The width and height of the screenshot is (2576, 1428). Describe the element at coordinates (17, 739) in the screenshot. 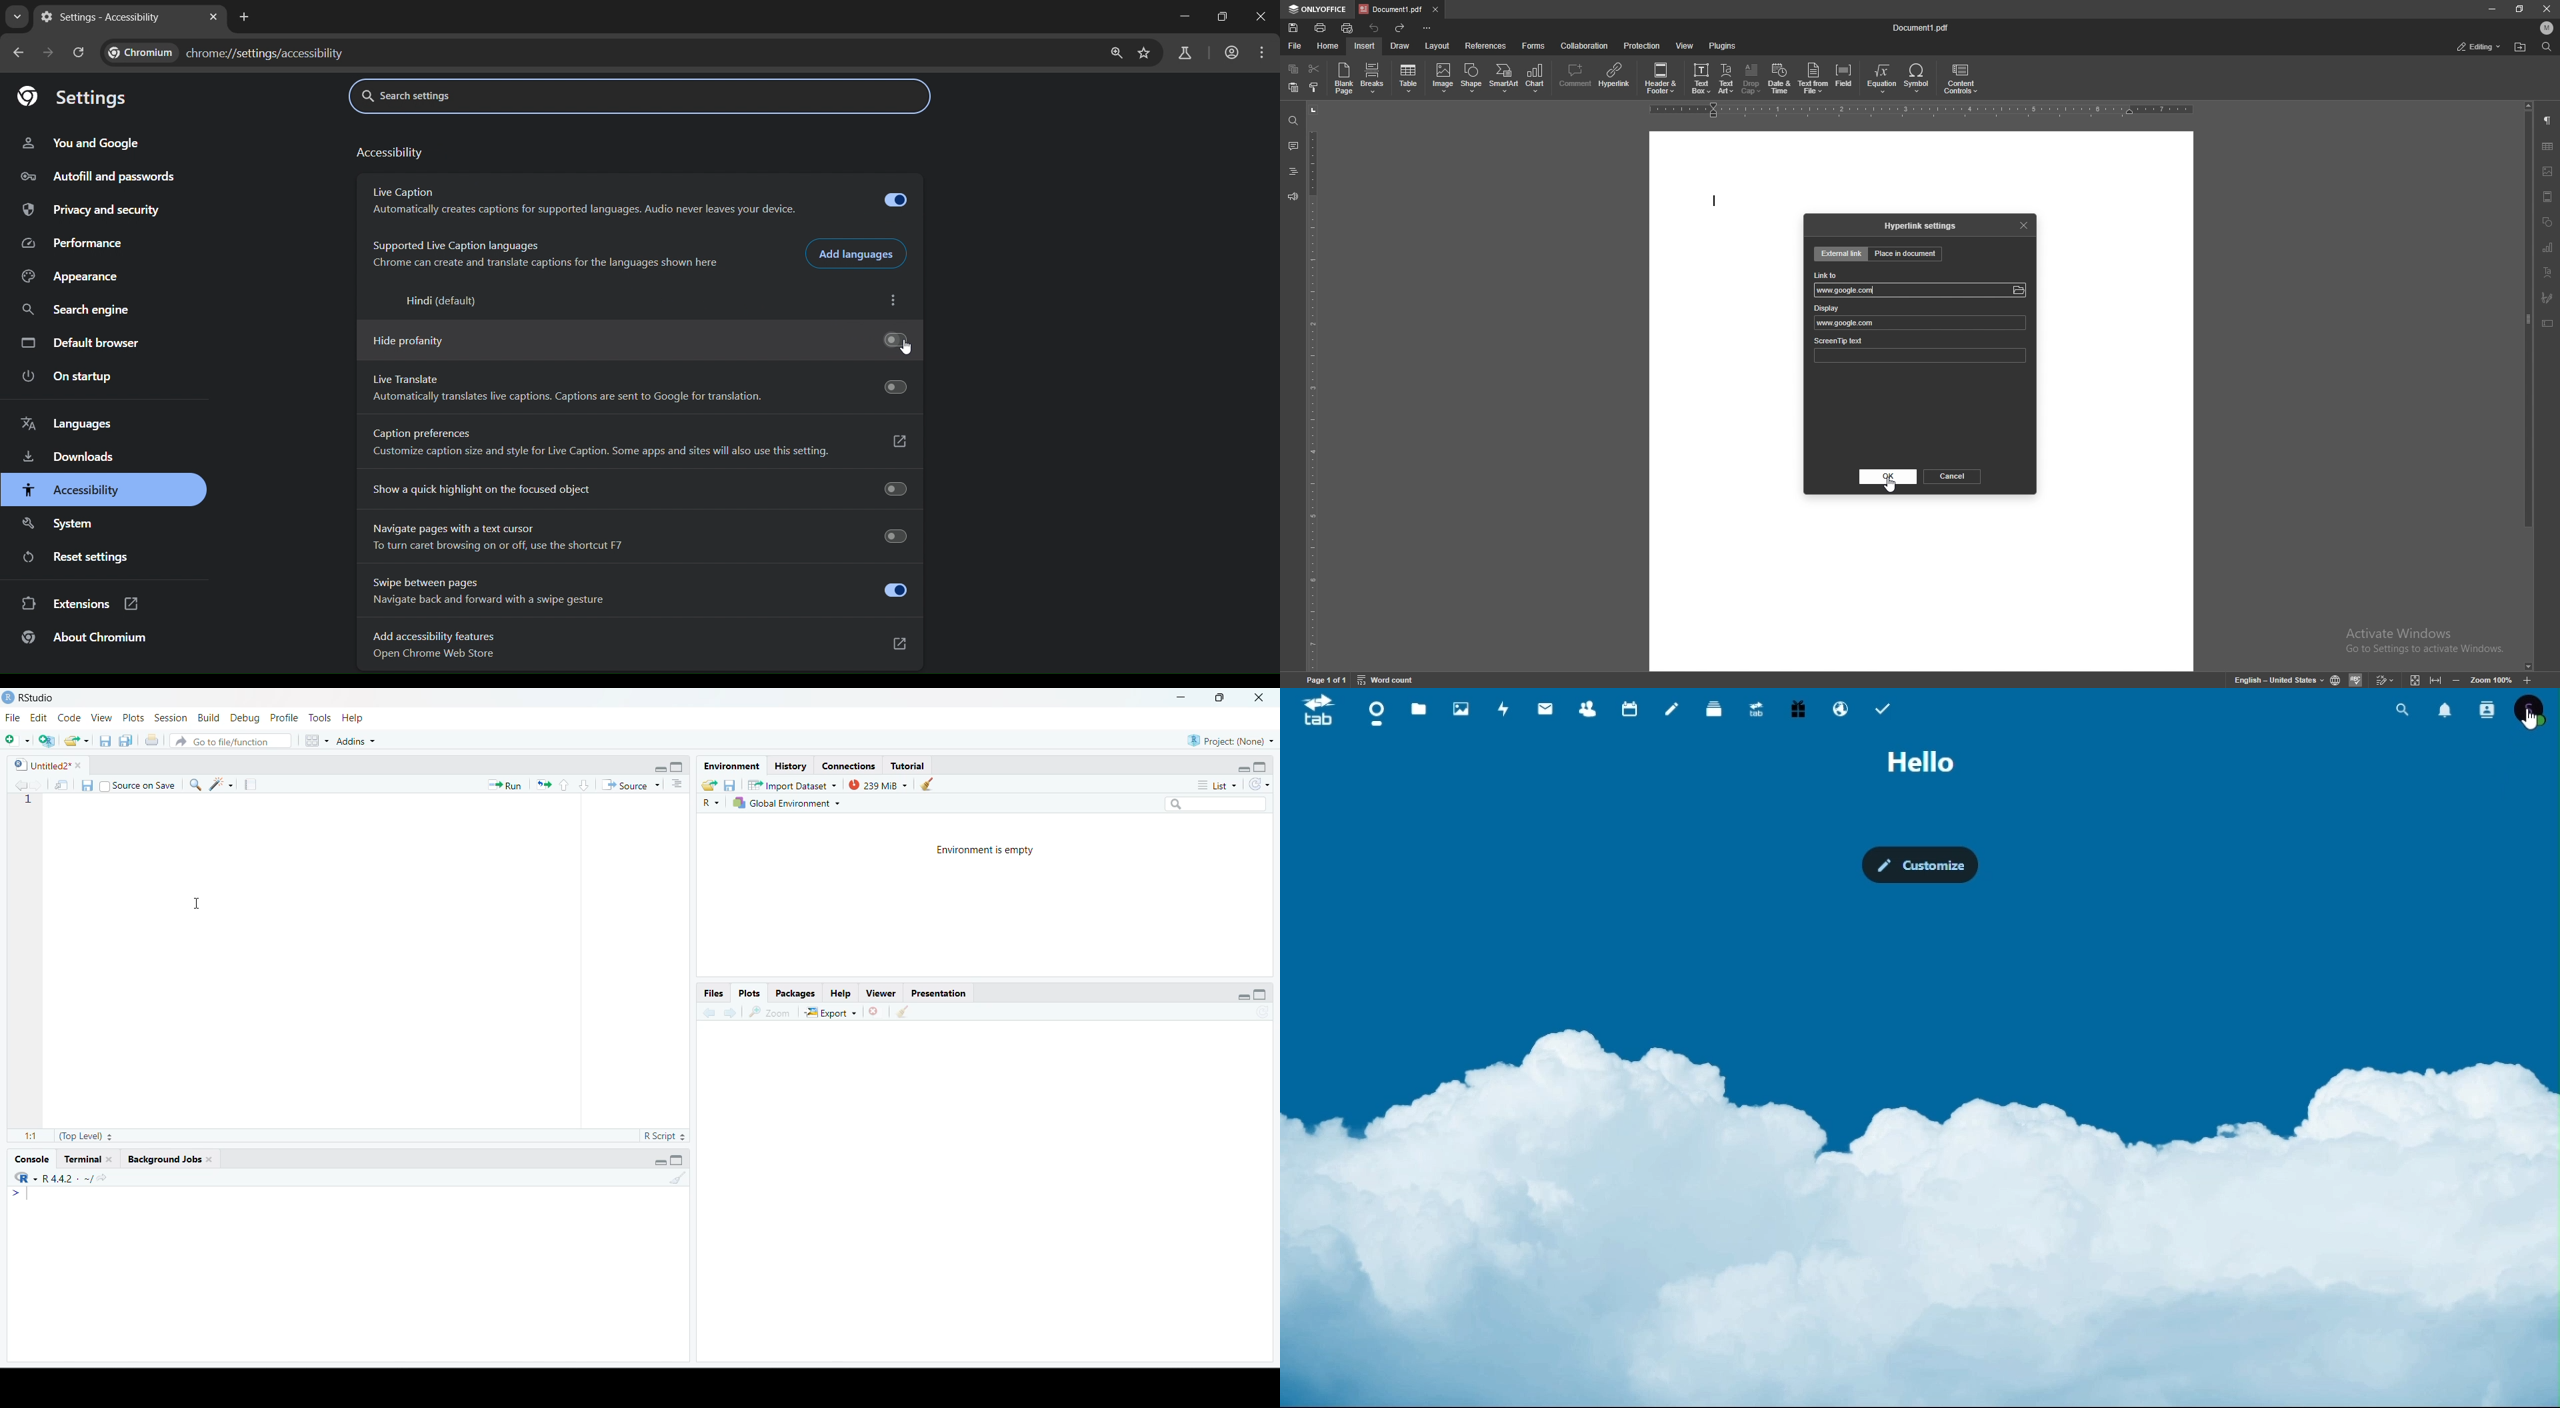

I see `New File` at that location.